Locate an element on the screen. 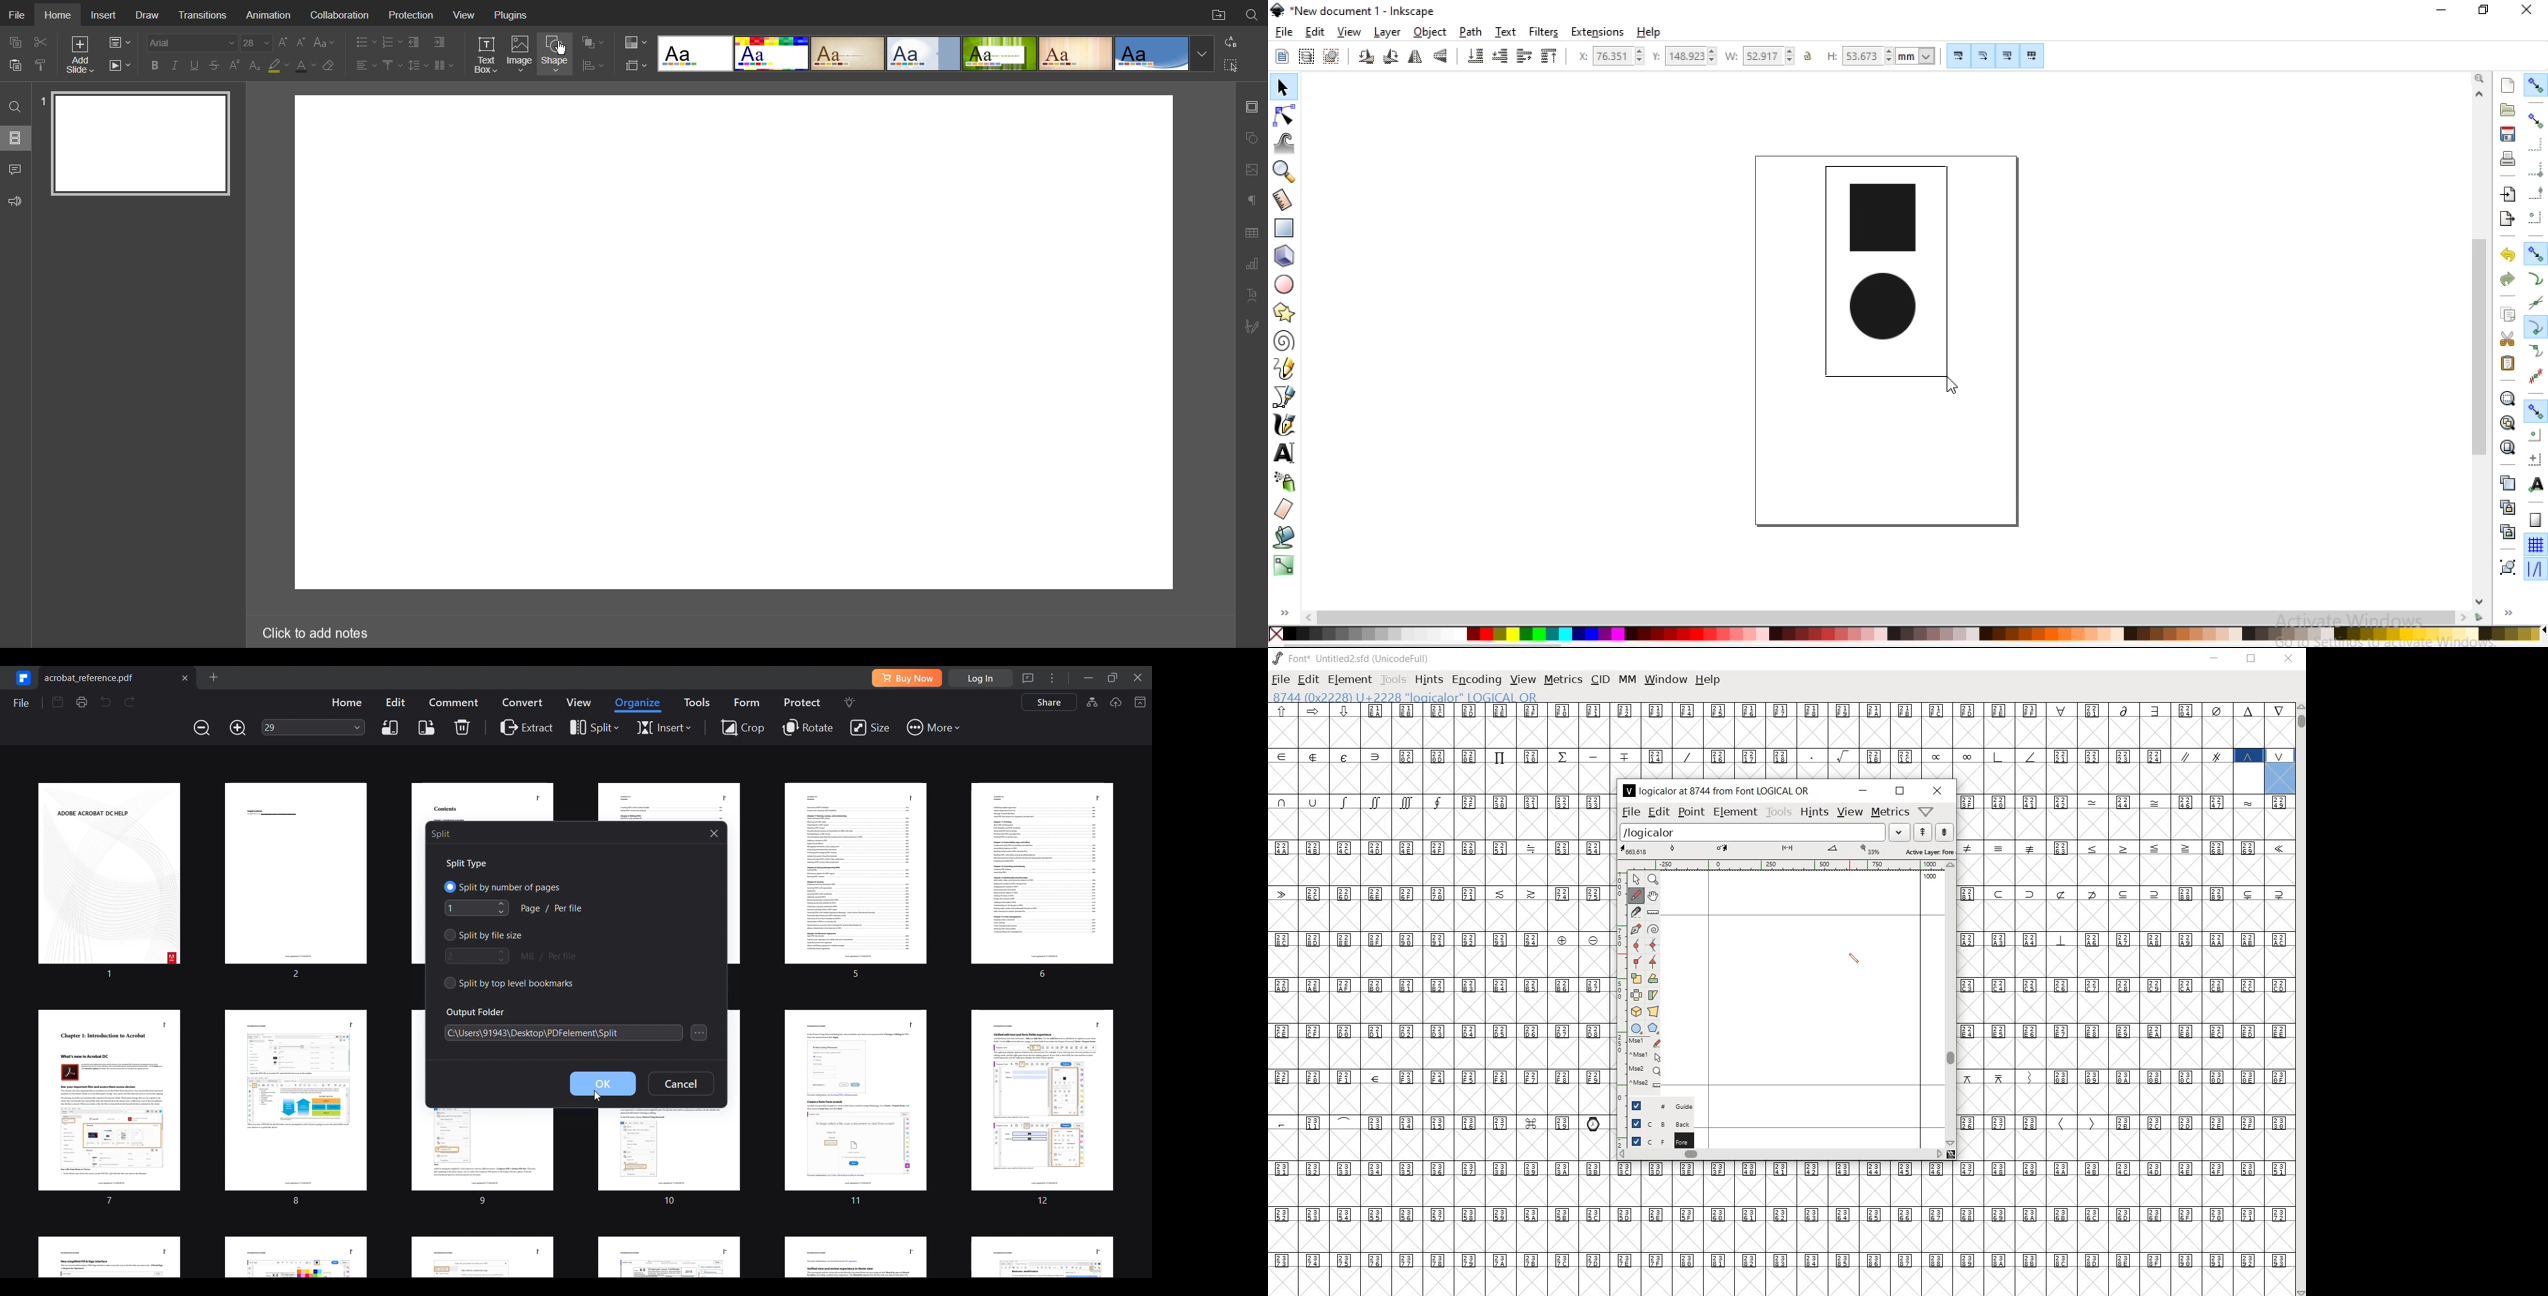 This screenshot has width=2548, height=1316. foreground layer is located at coordinates (1656, 1140).